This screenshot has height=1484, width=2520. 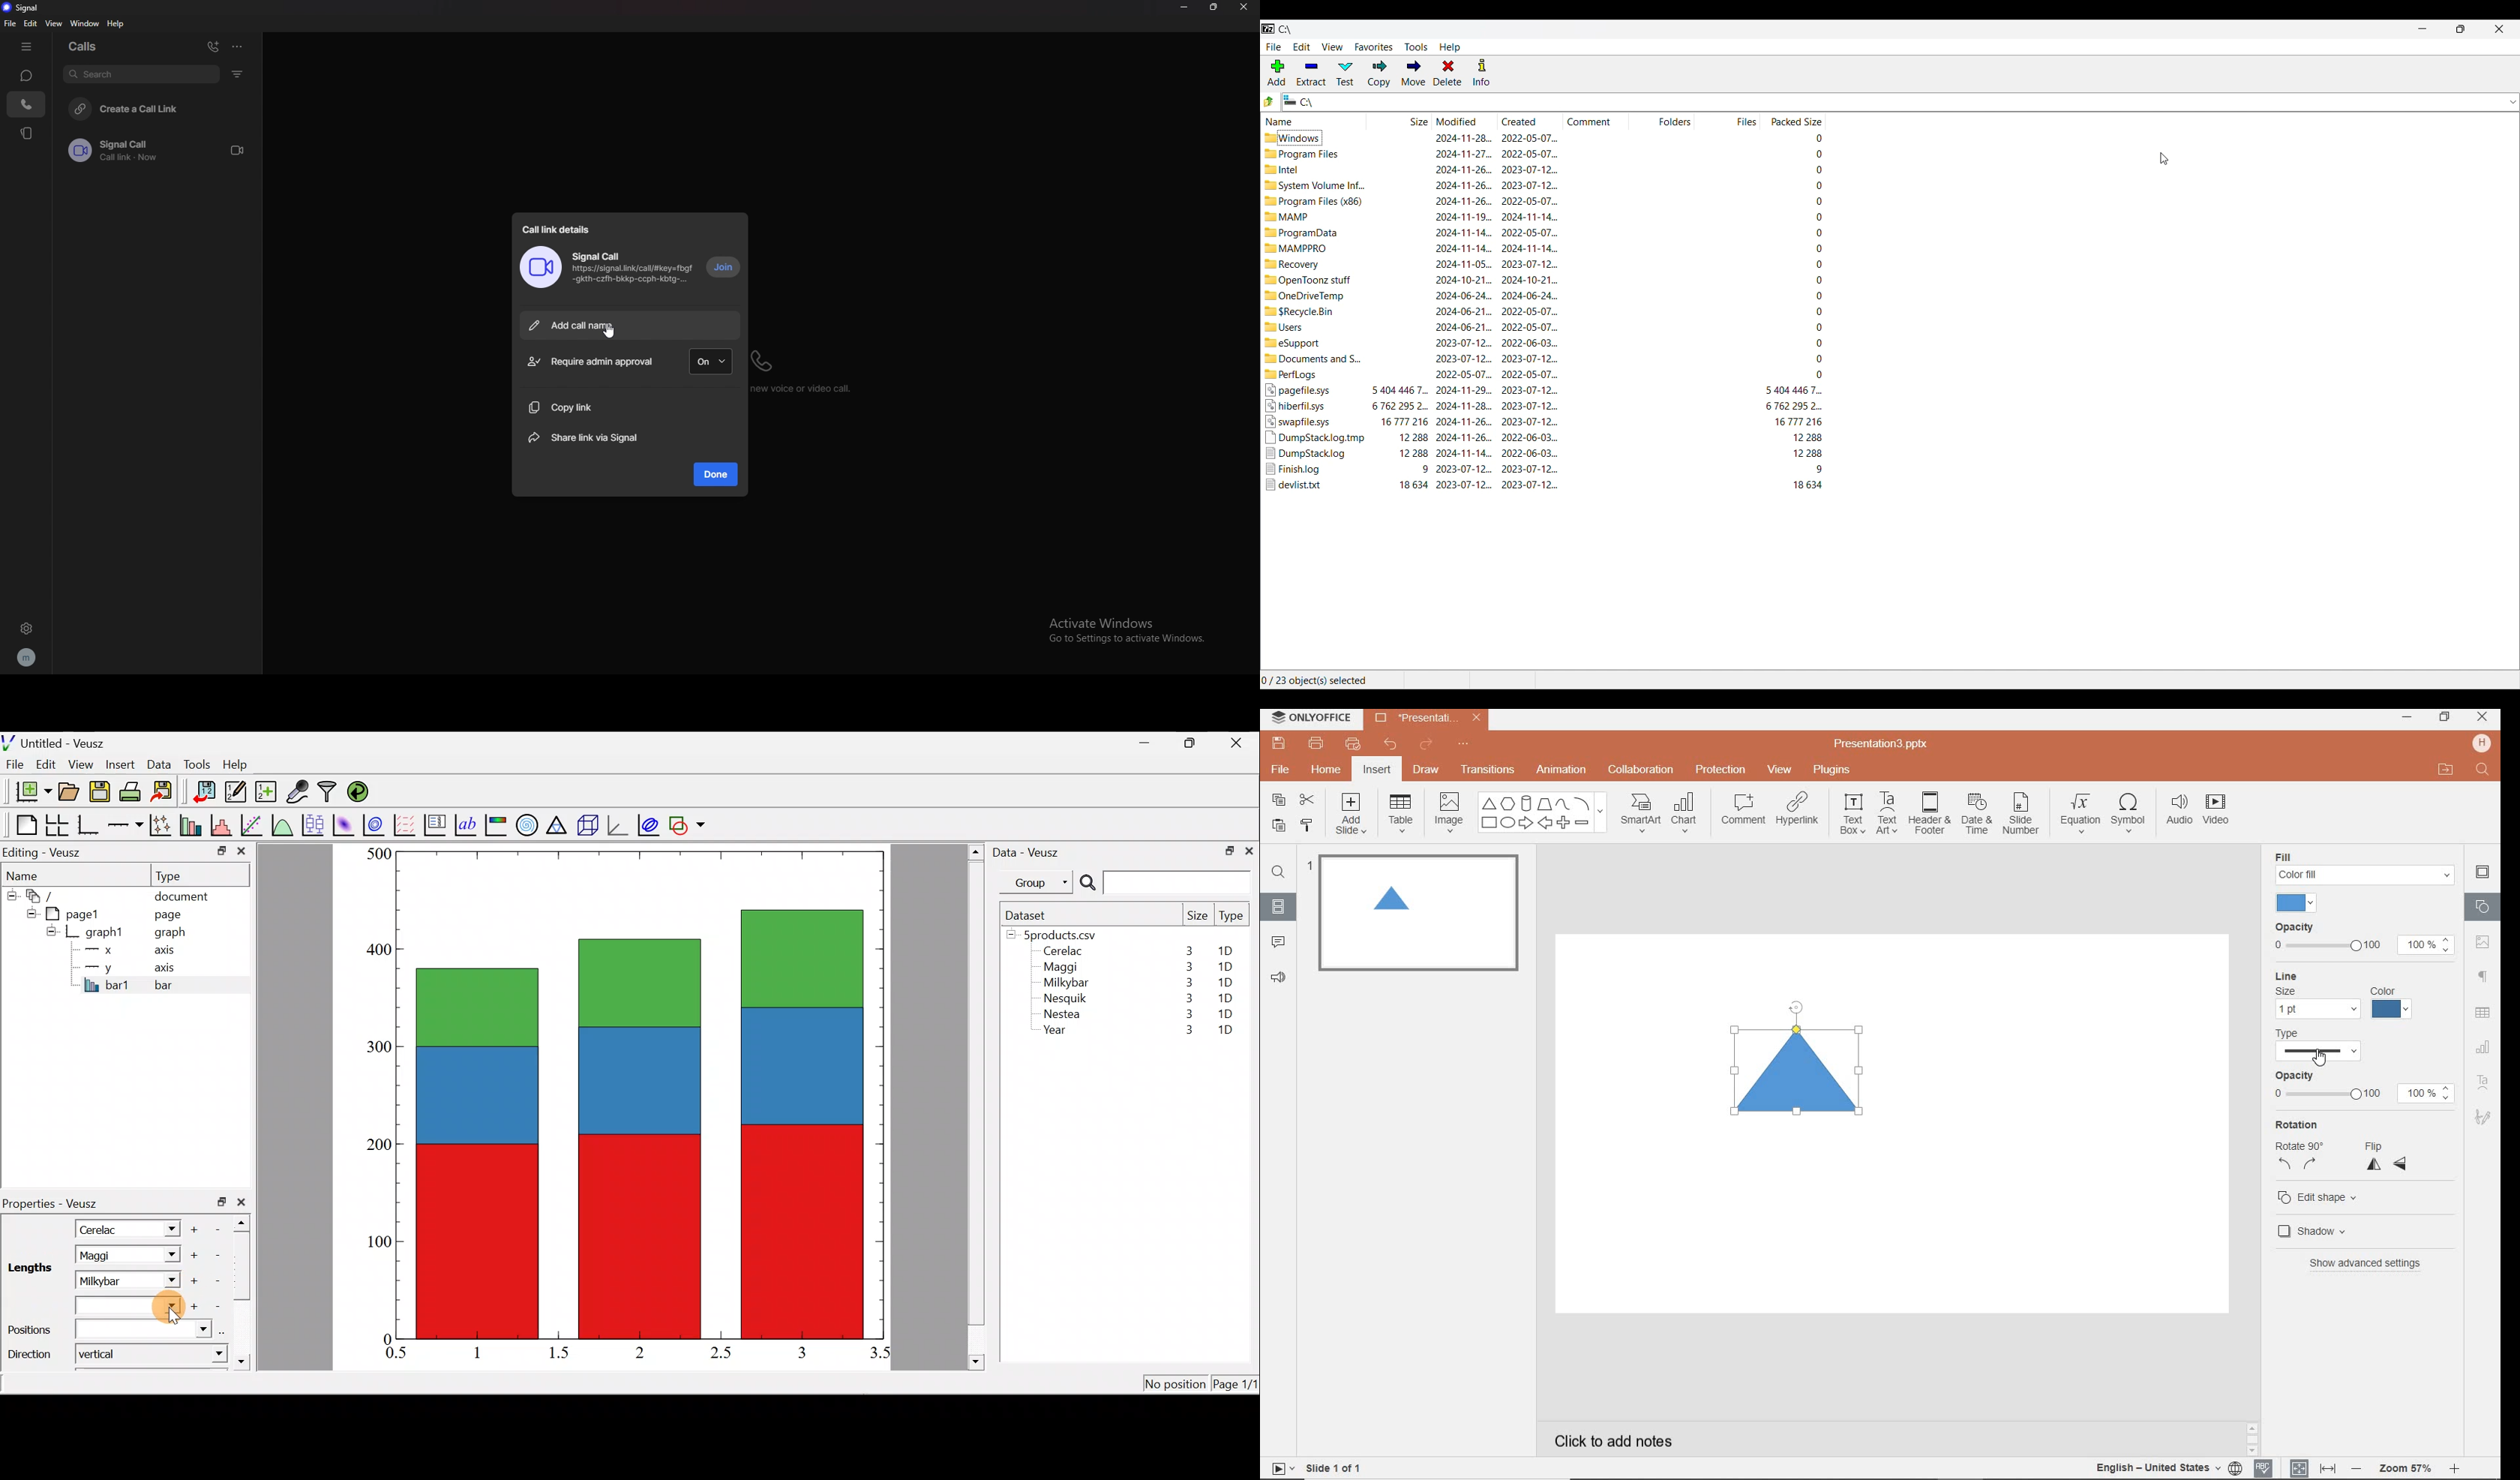 I want to click on Edit menu, so click(x=1301, y=47).